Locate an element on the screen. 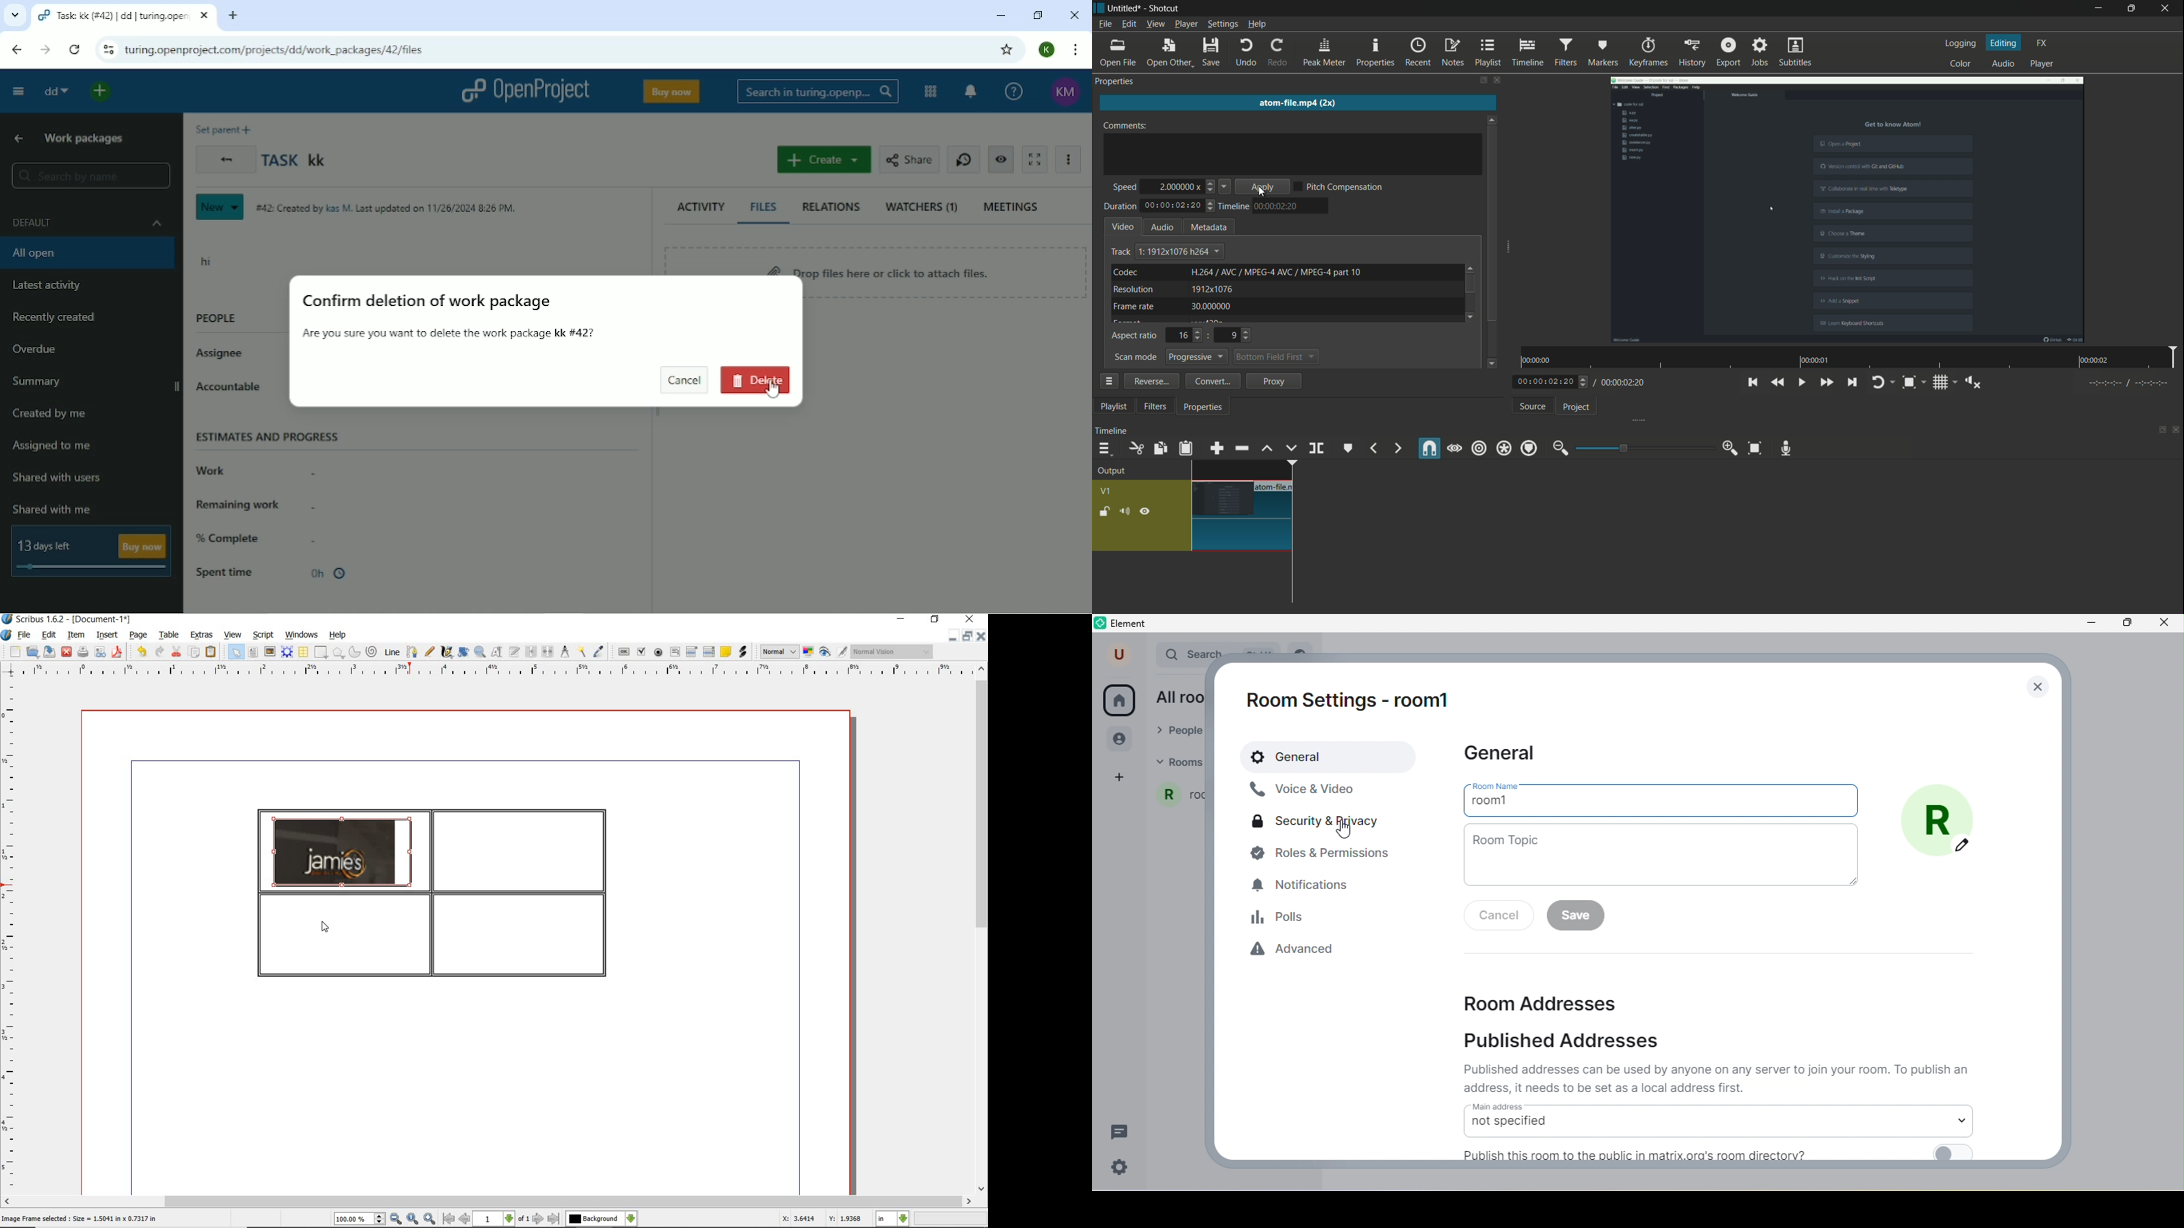  rotate item is located at coordinates (462, 653).